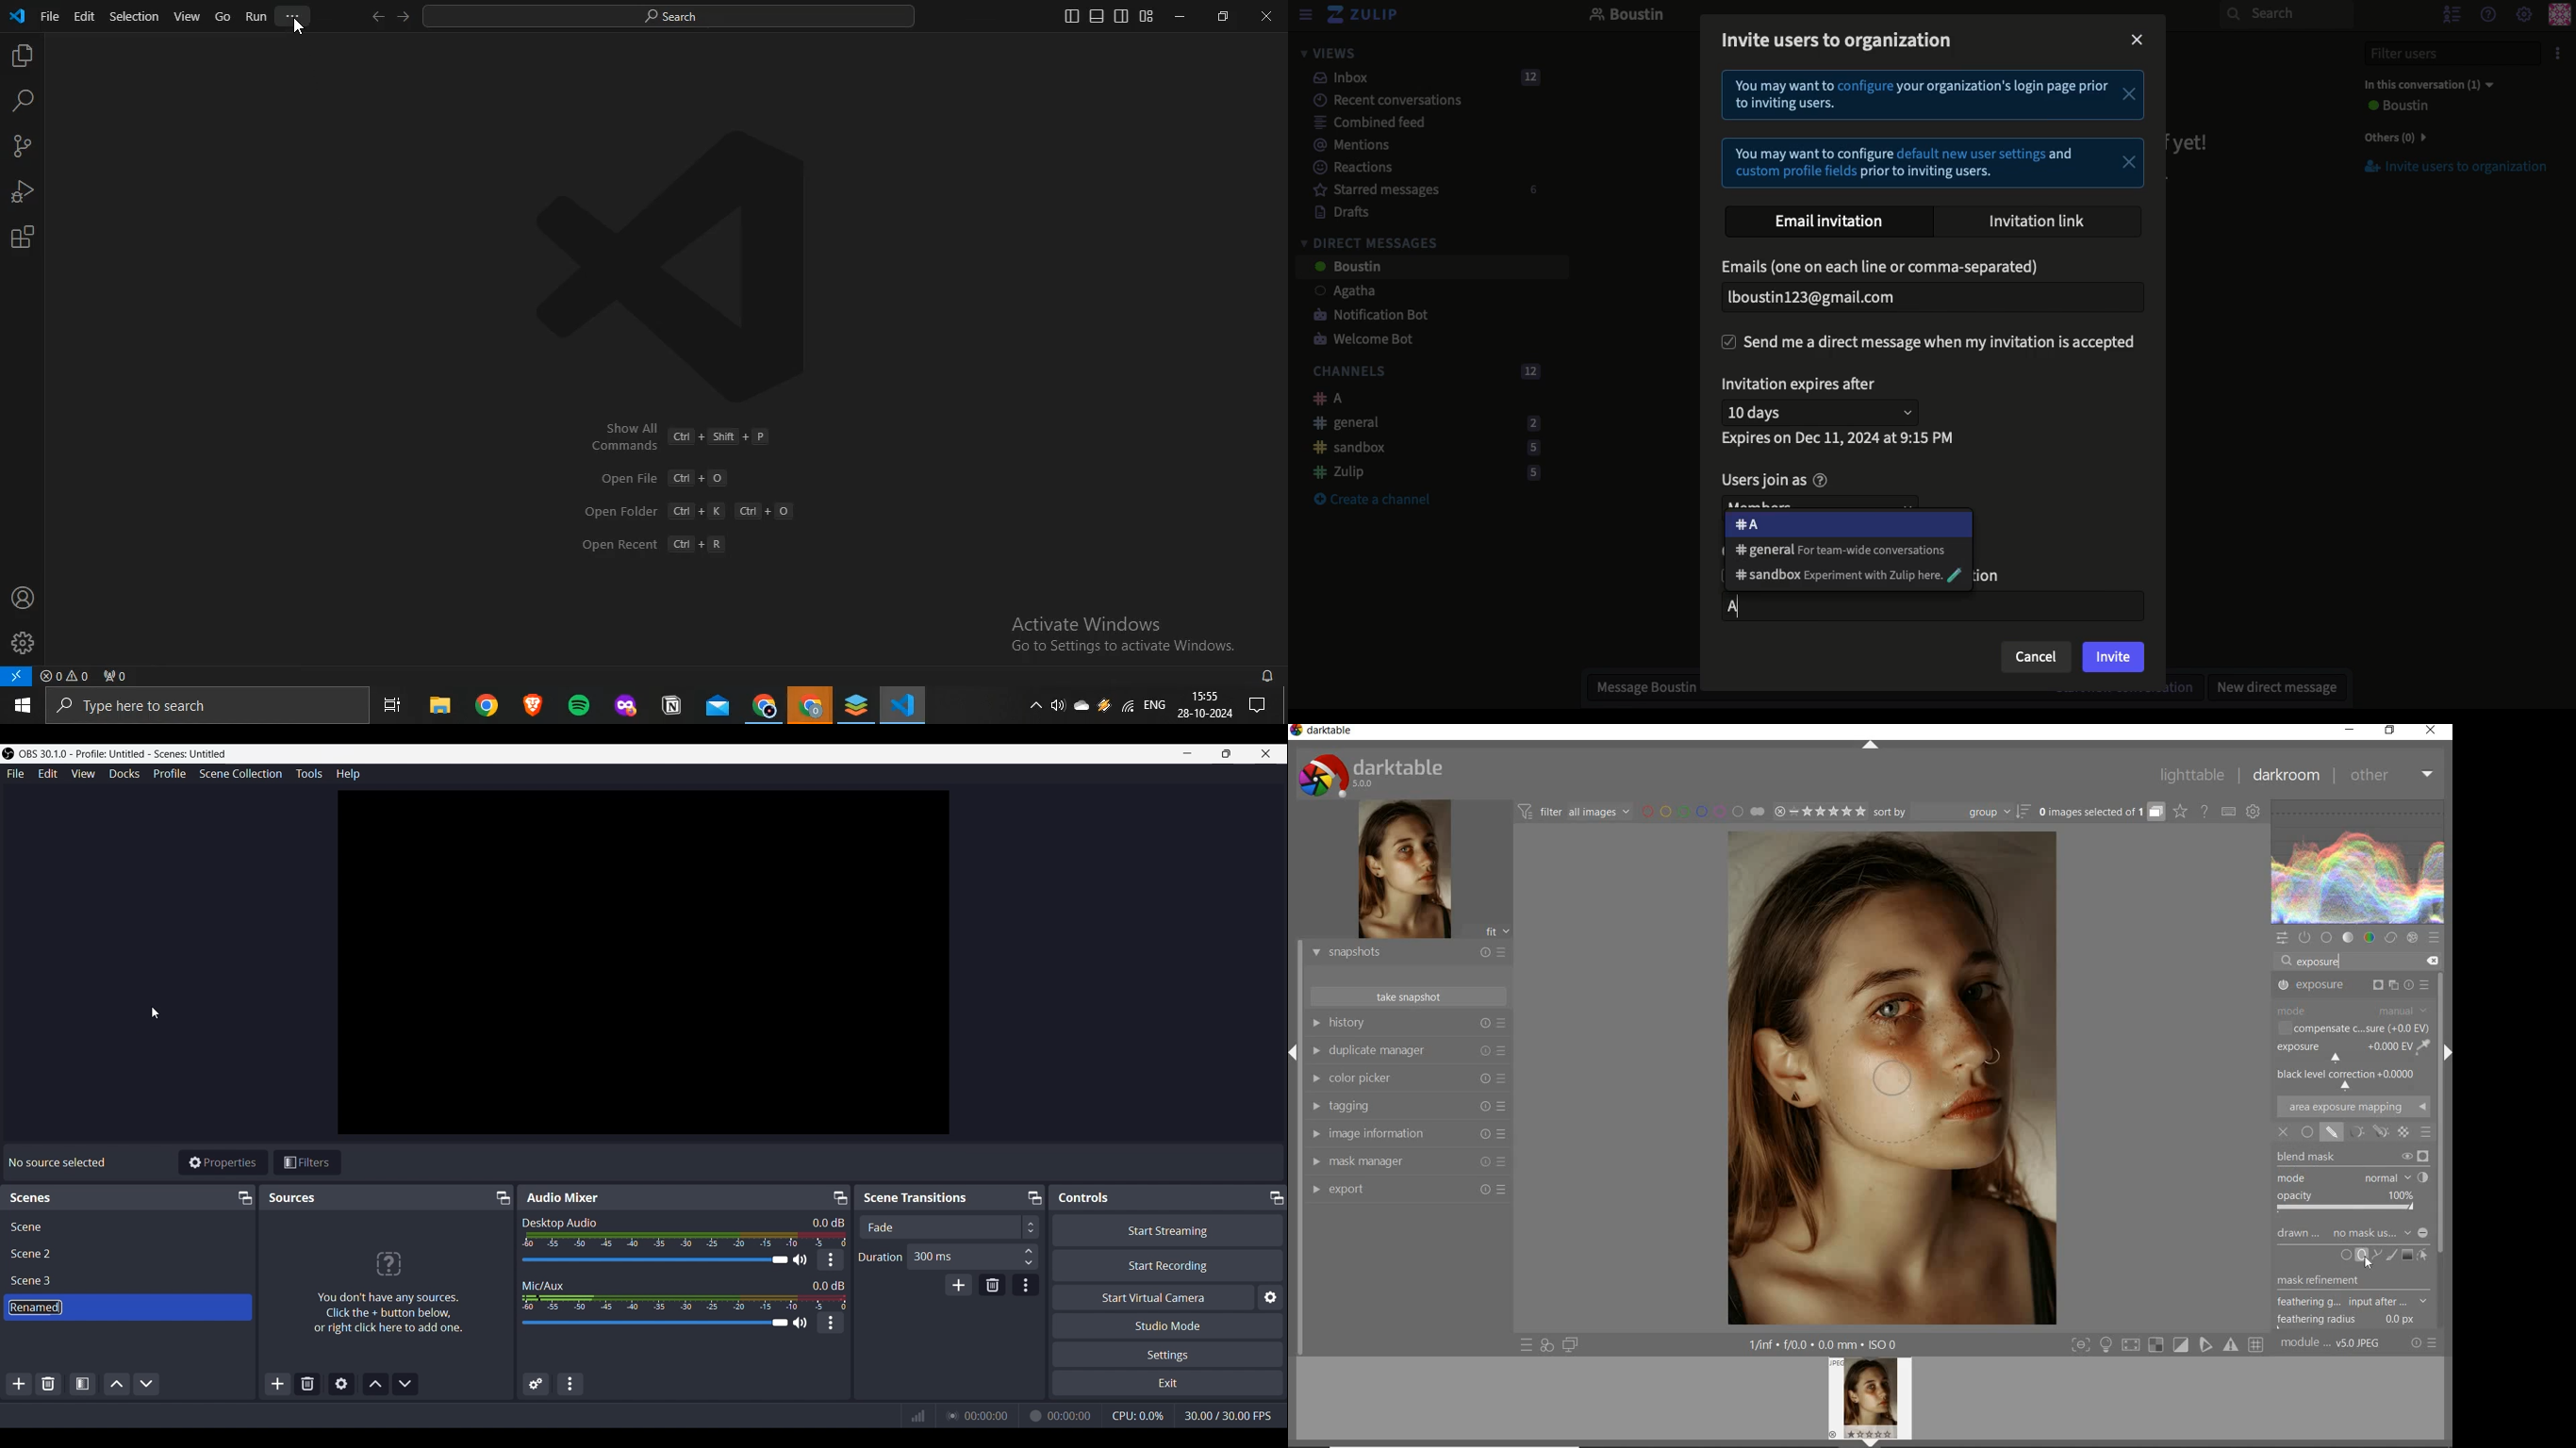 This screenshot has height=1456, width=2576. What do you see at coordinates (764, 705) in the screenshot?
I see `google chrome` at bounding box center [764, 705].